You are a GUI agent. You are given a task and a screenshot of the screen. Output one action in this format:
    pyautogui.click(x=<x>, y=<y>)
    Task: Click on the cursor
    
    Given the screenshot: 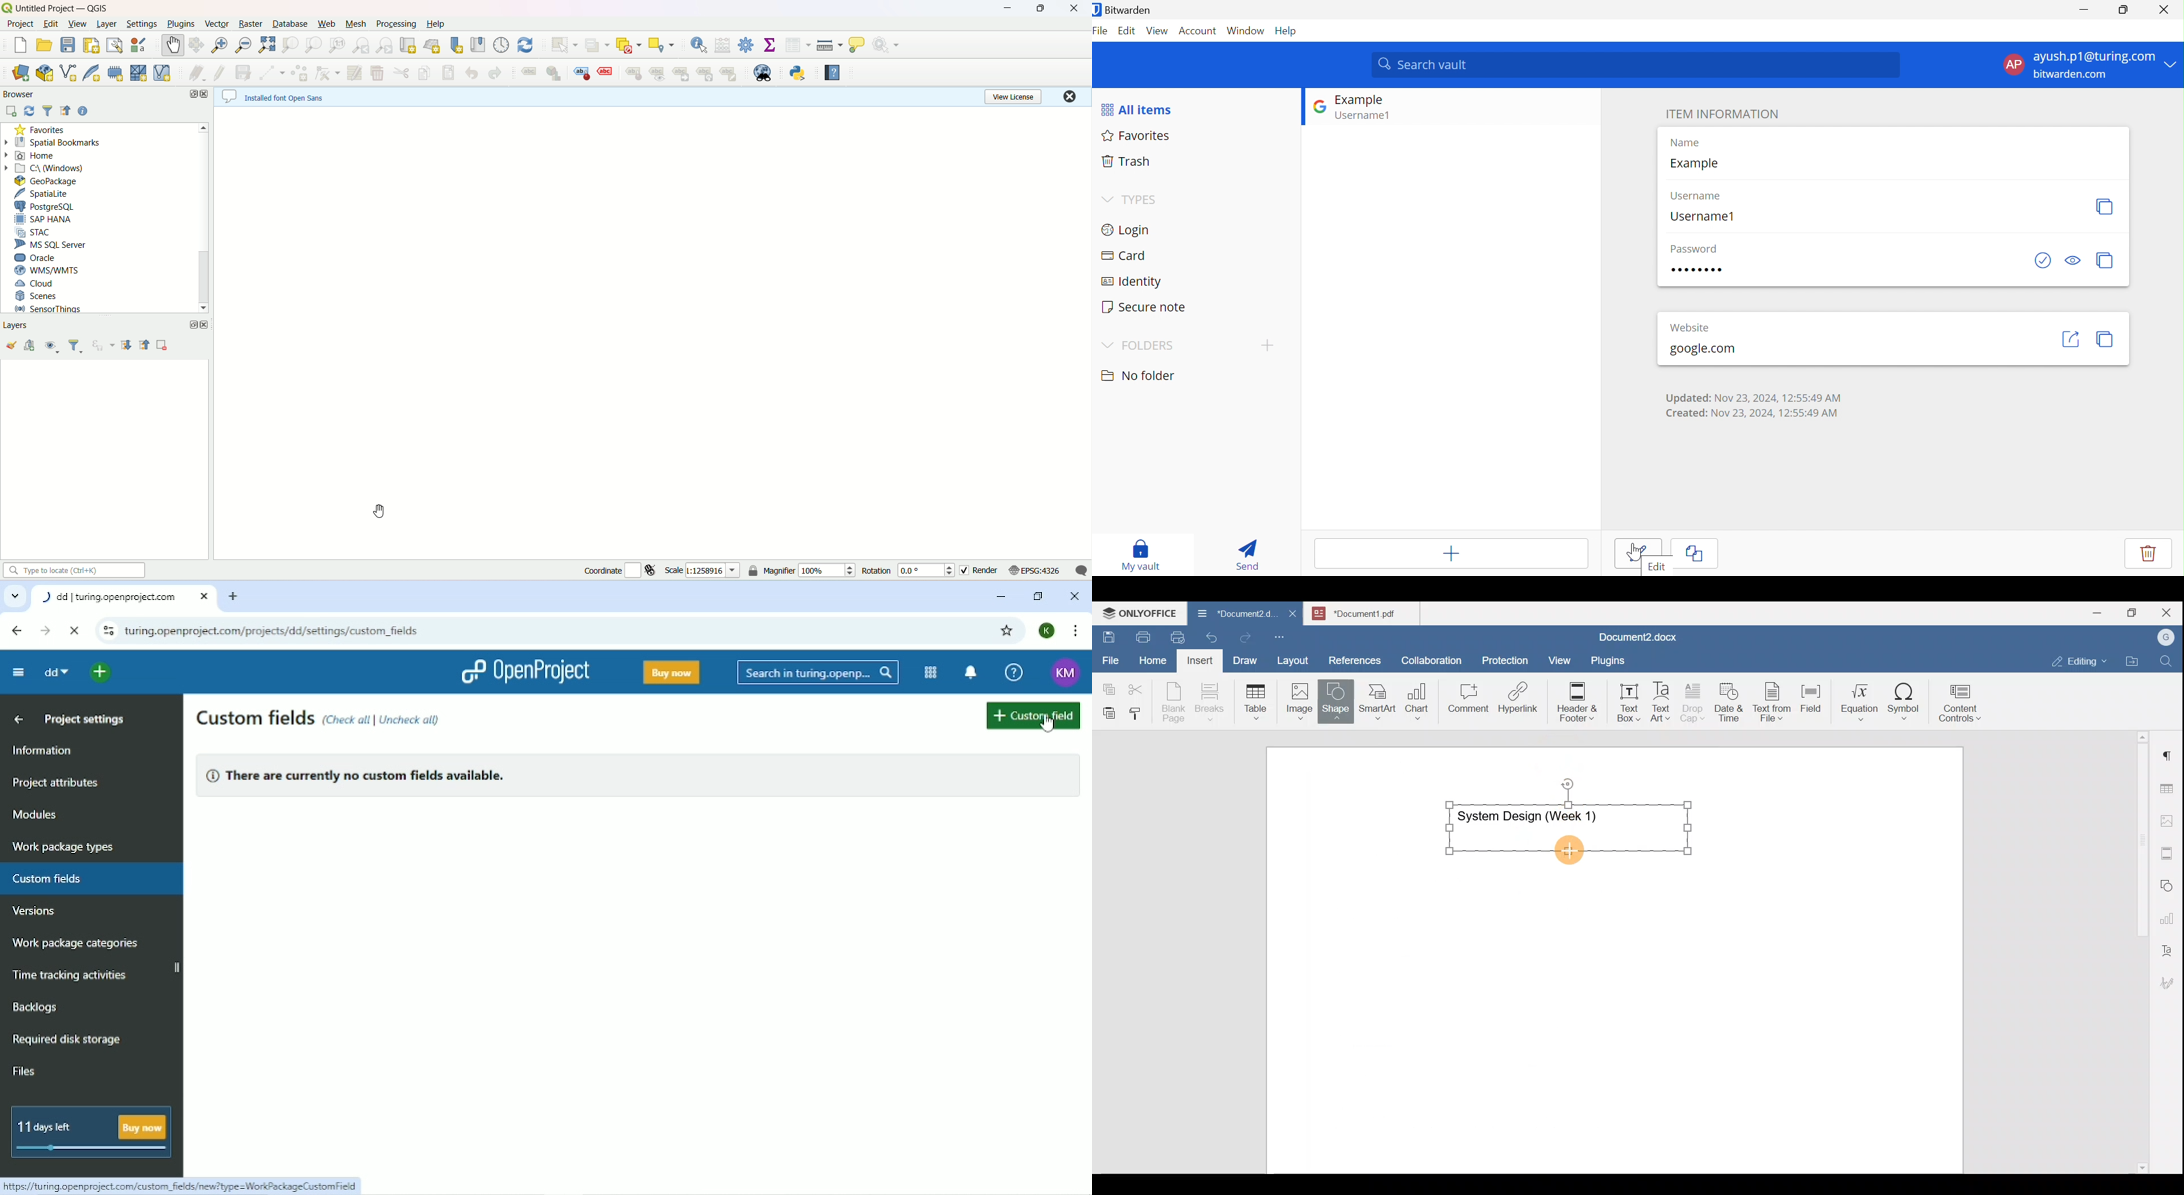 What is the action you would take?
    pyautogui.click(x=1049, y=725)
    